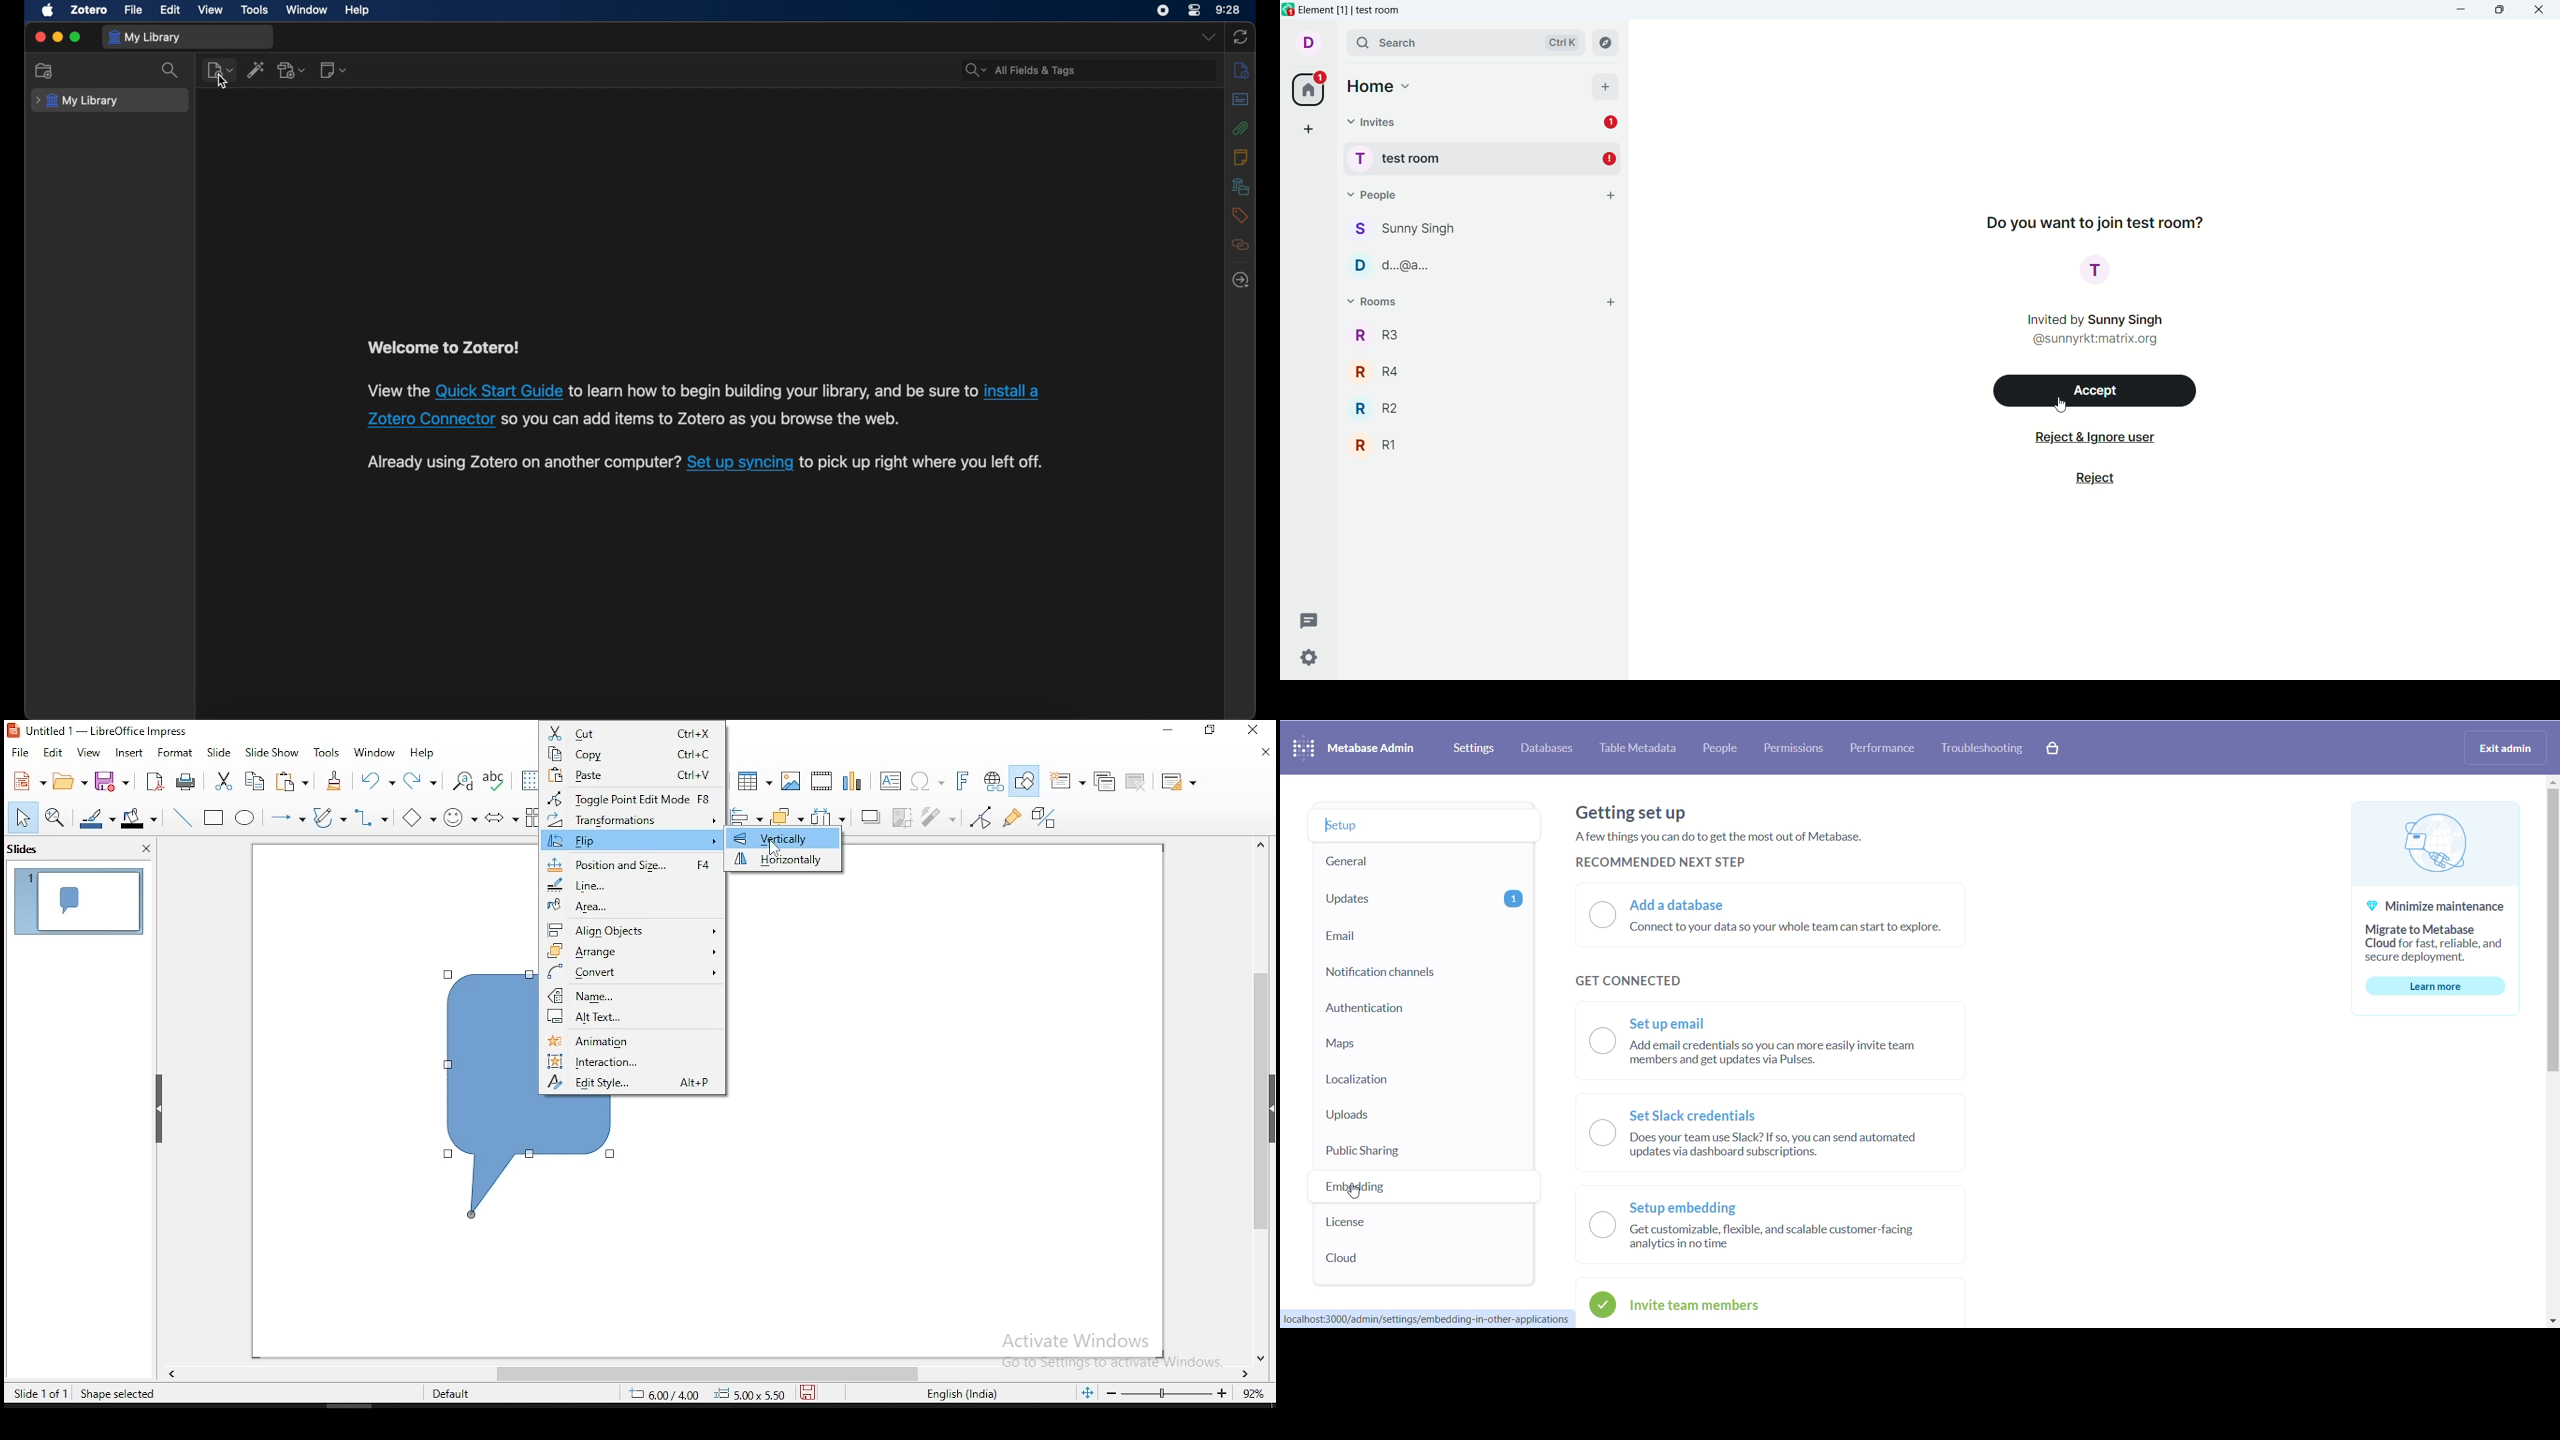 Image resolution: width=2576 pixels, height=1456 pixels. I want to click on ellipse, so click(245, 818).